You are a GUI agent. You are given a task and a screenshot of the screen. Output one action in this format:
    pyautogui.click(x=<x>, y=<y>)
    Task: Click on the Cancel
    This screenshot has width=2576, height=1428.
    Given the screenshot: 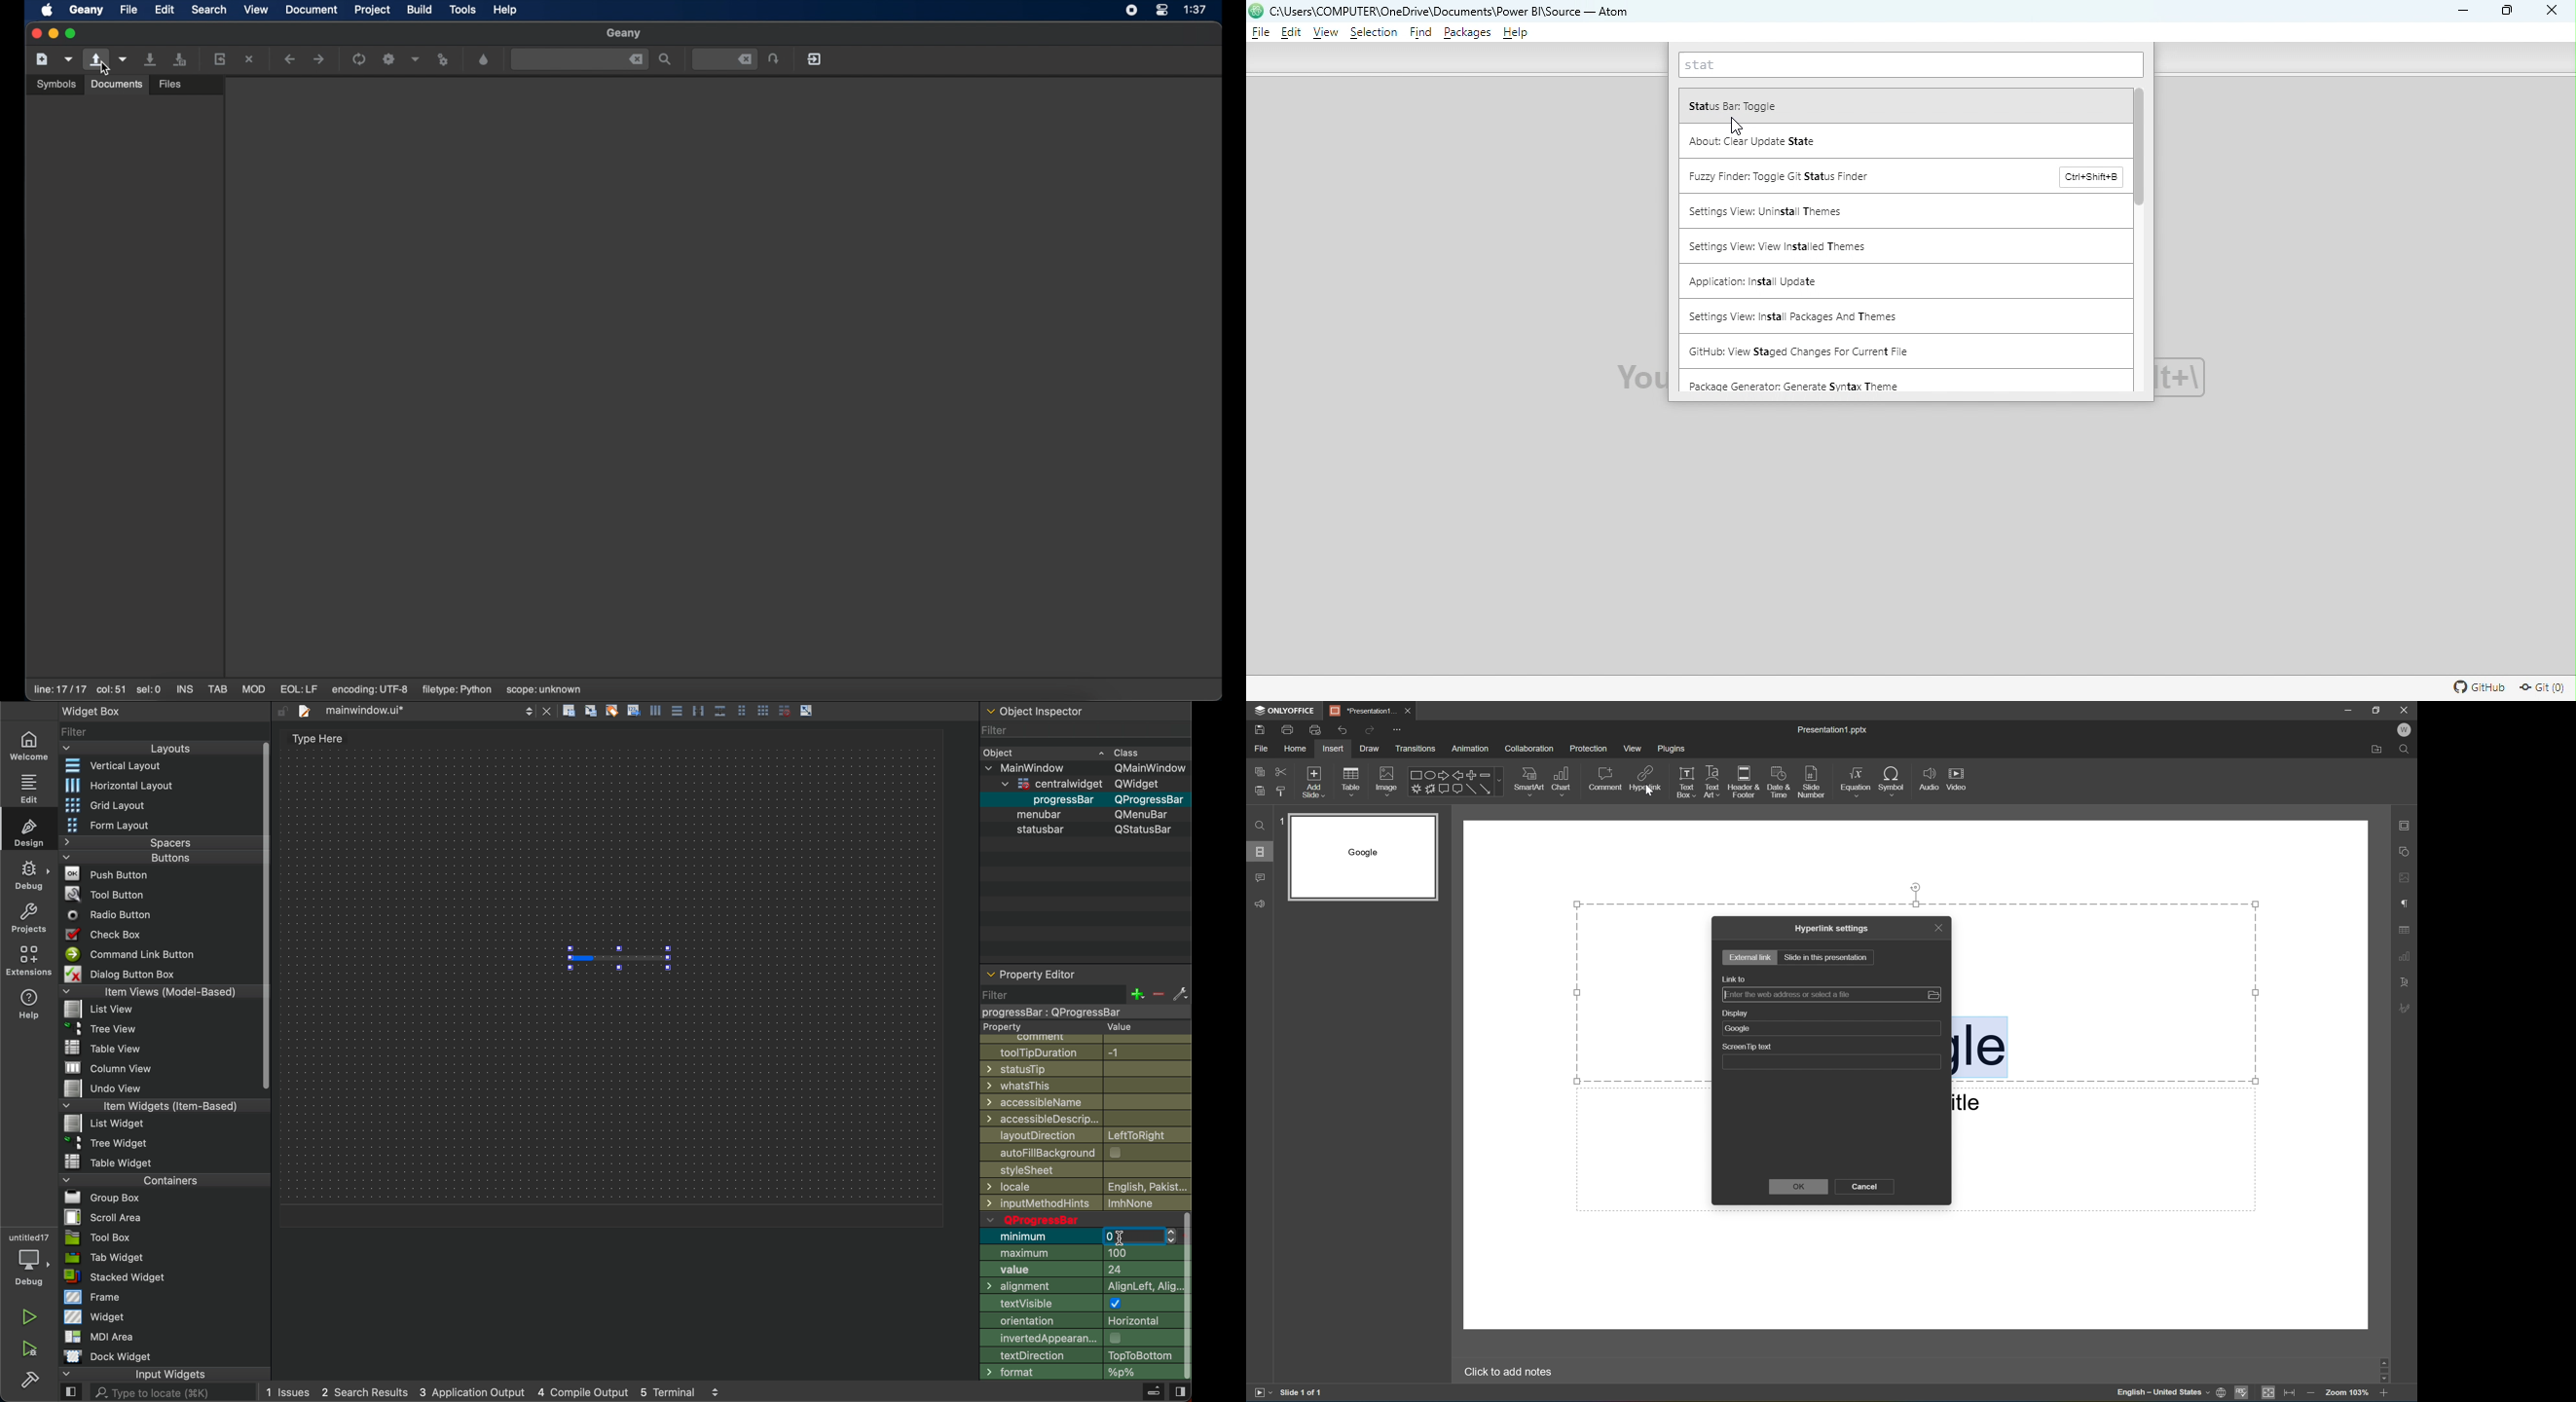 What is the action you would take?
    pyautogui.click(x=1865, y=1187)
    